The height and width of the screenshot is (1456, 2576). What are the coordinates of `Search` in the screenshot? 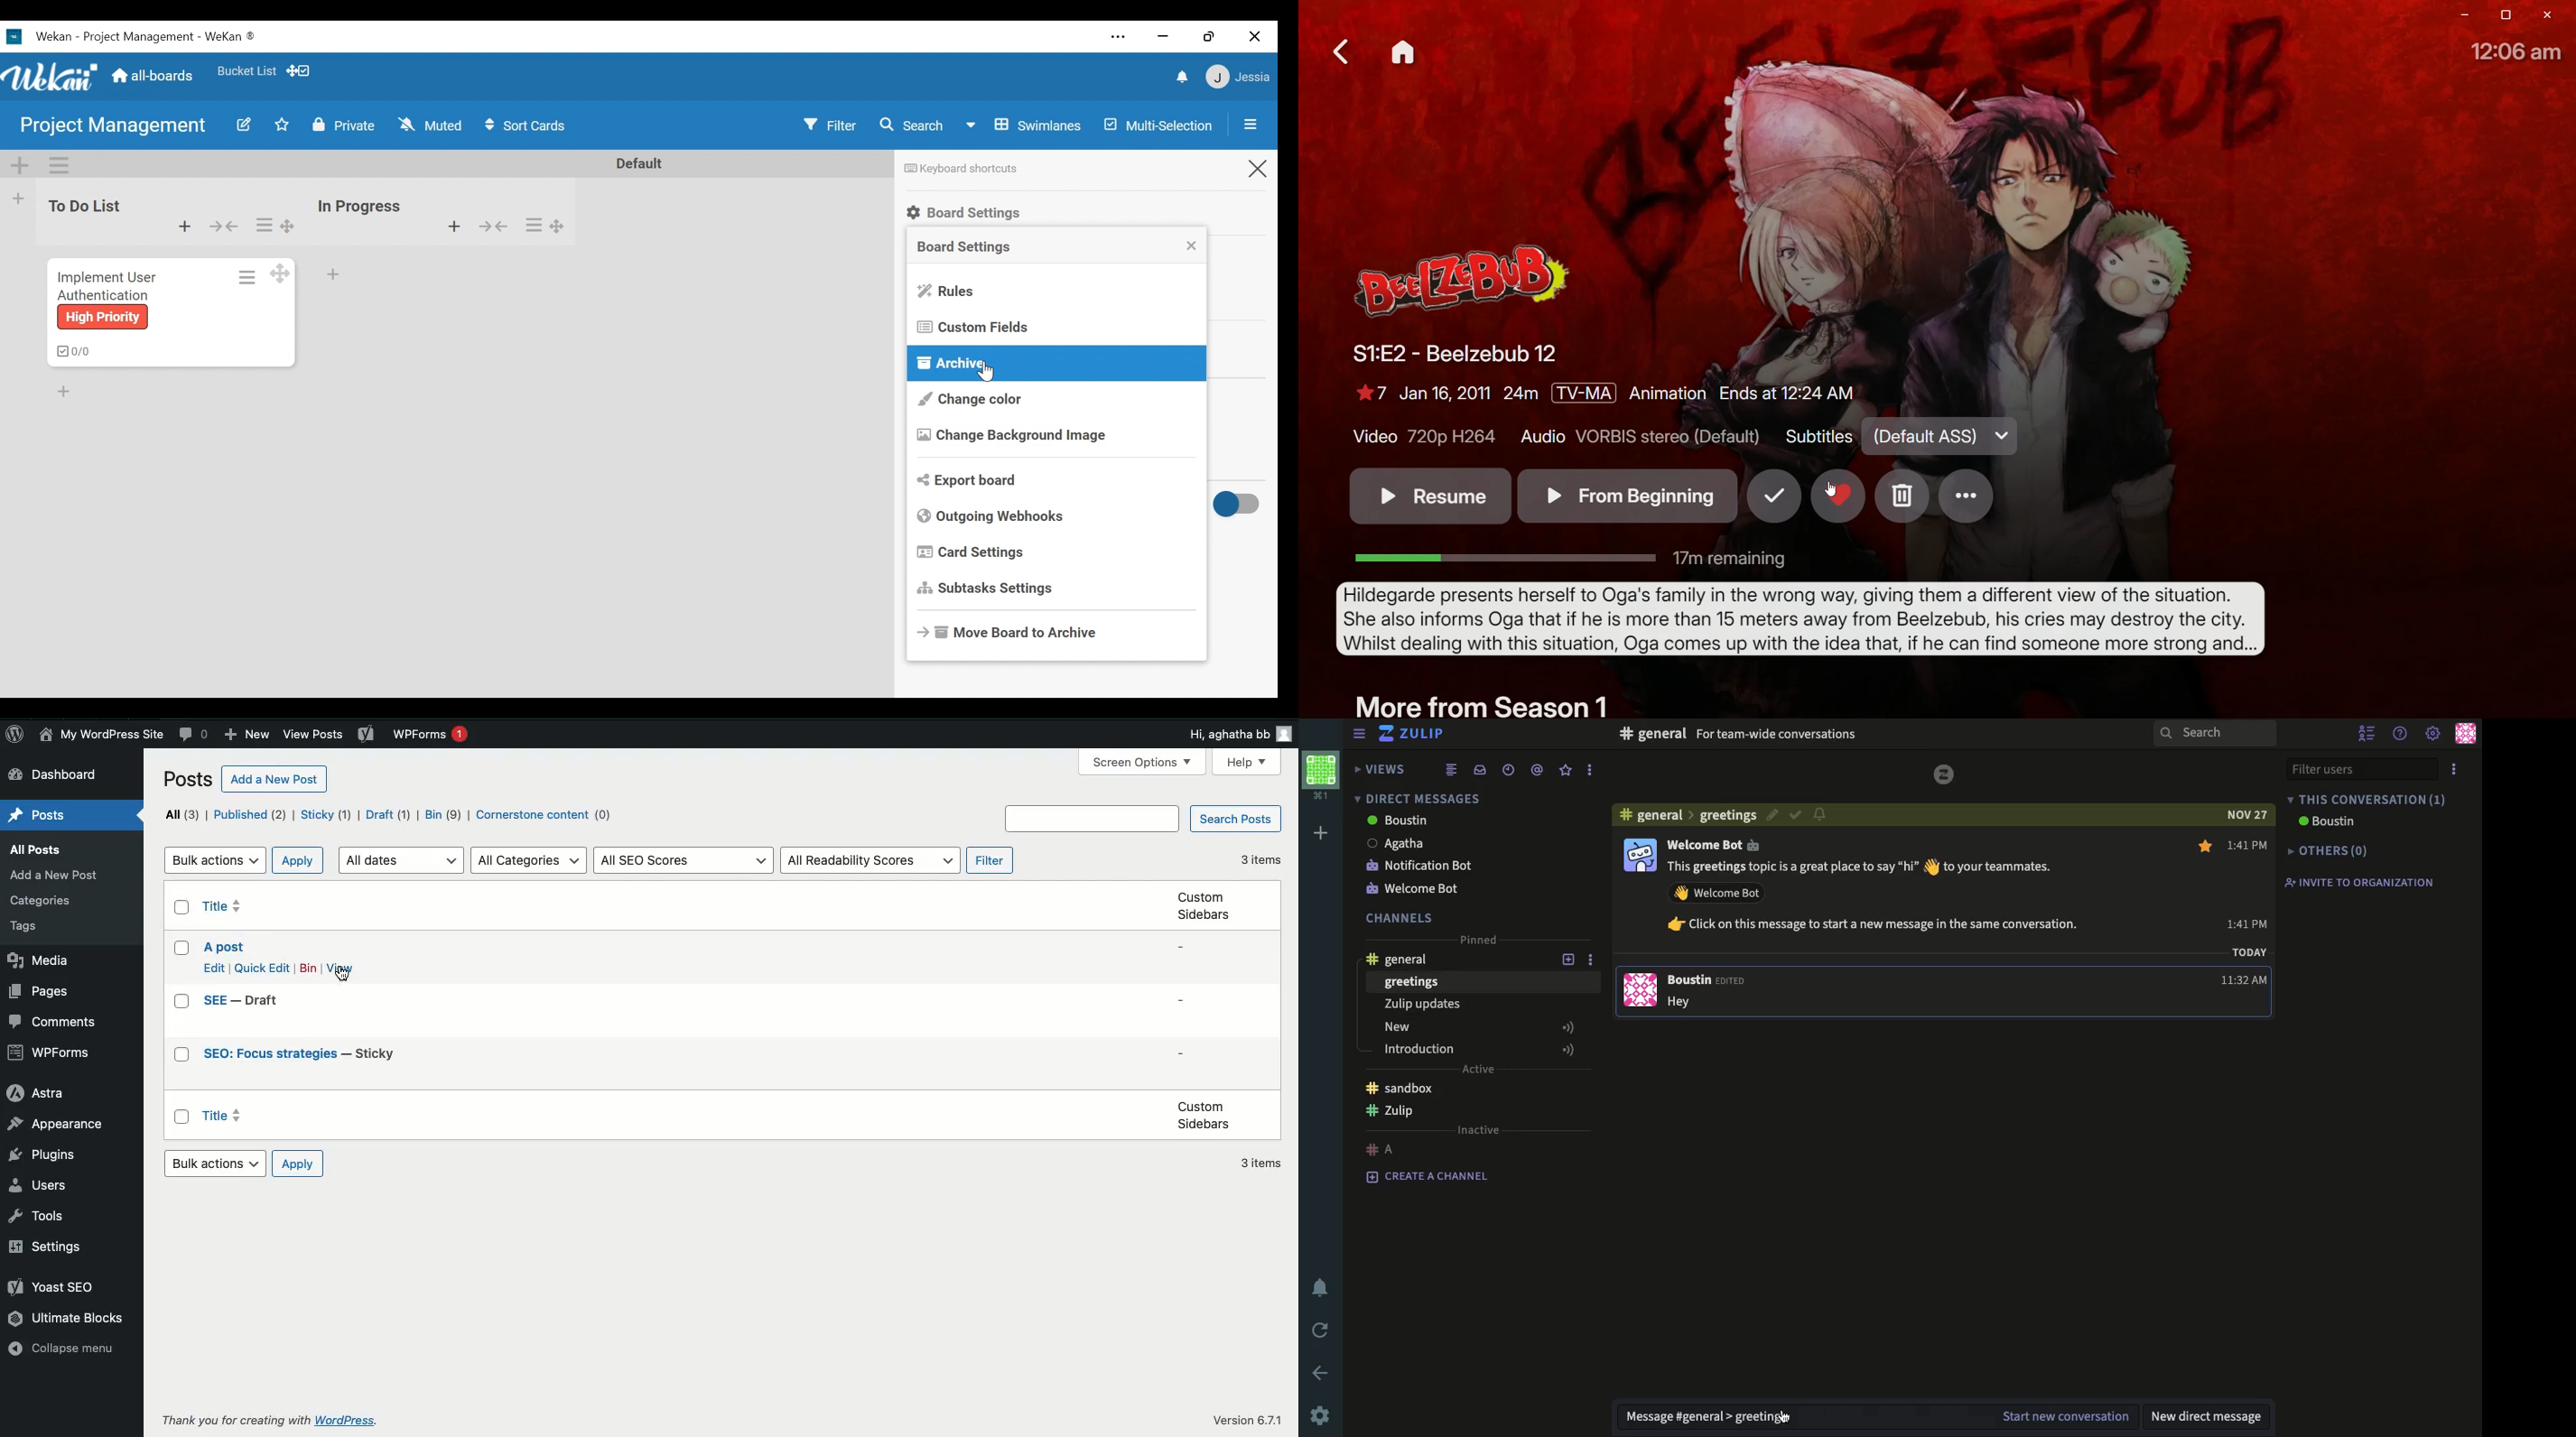 It's located at (911, 124).